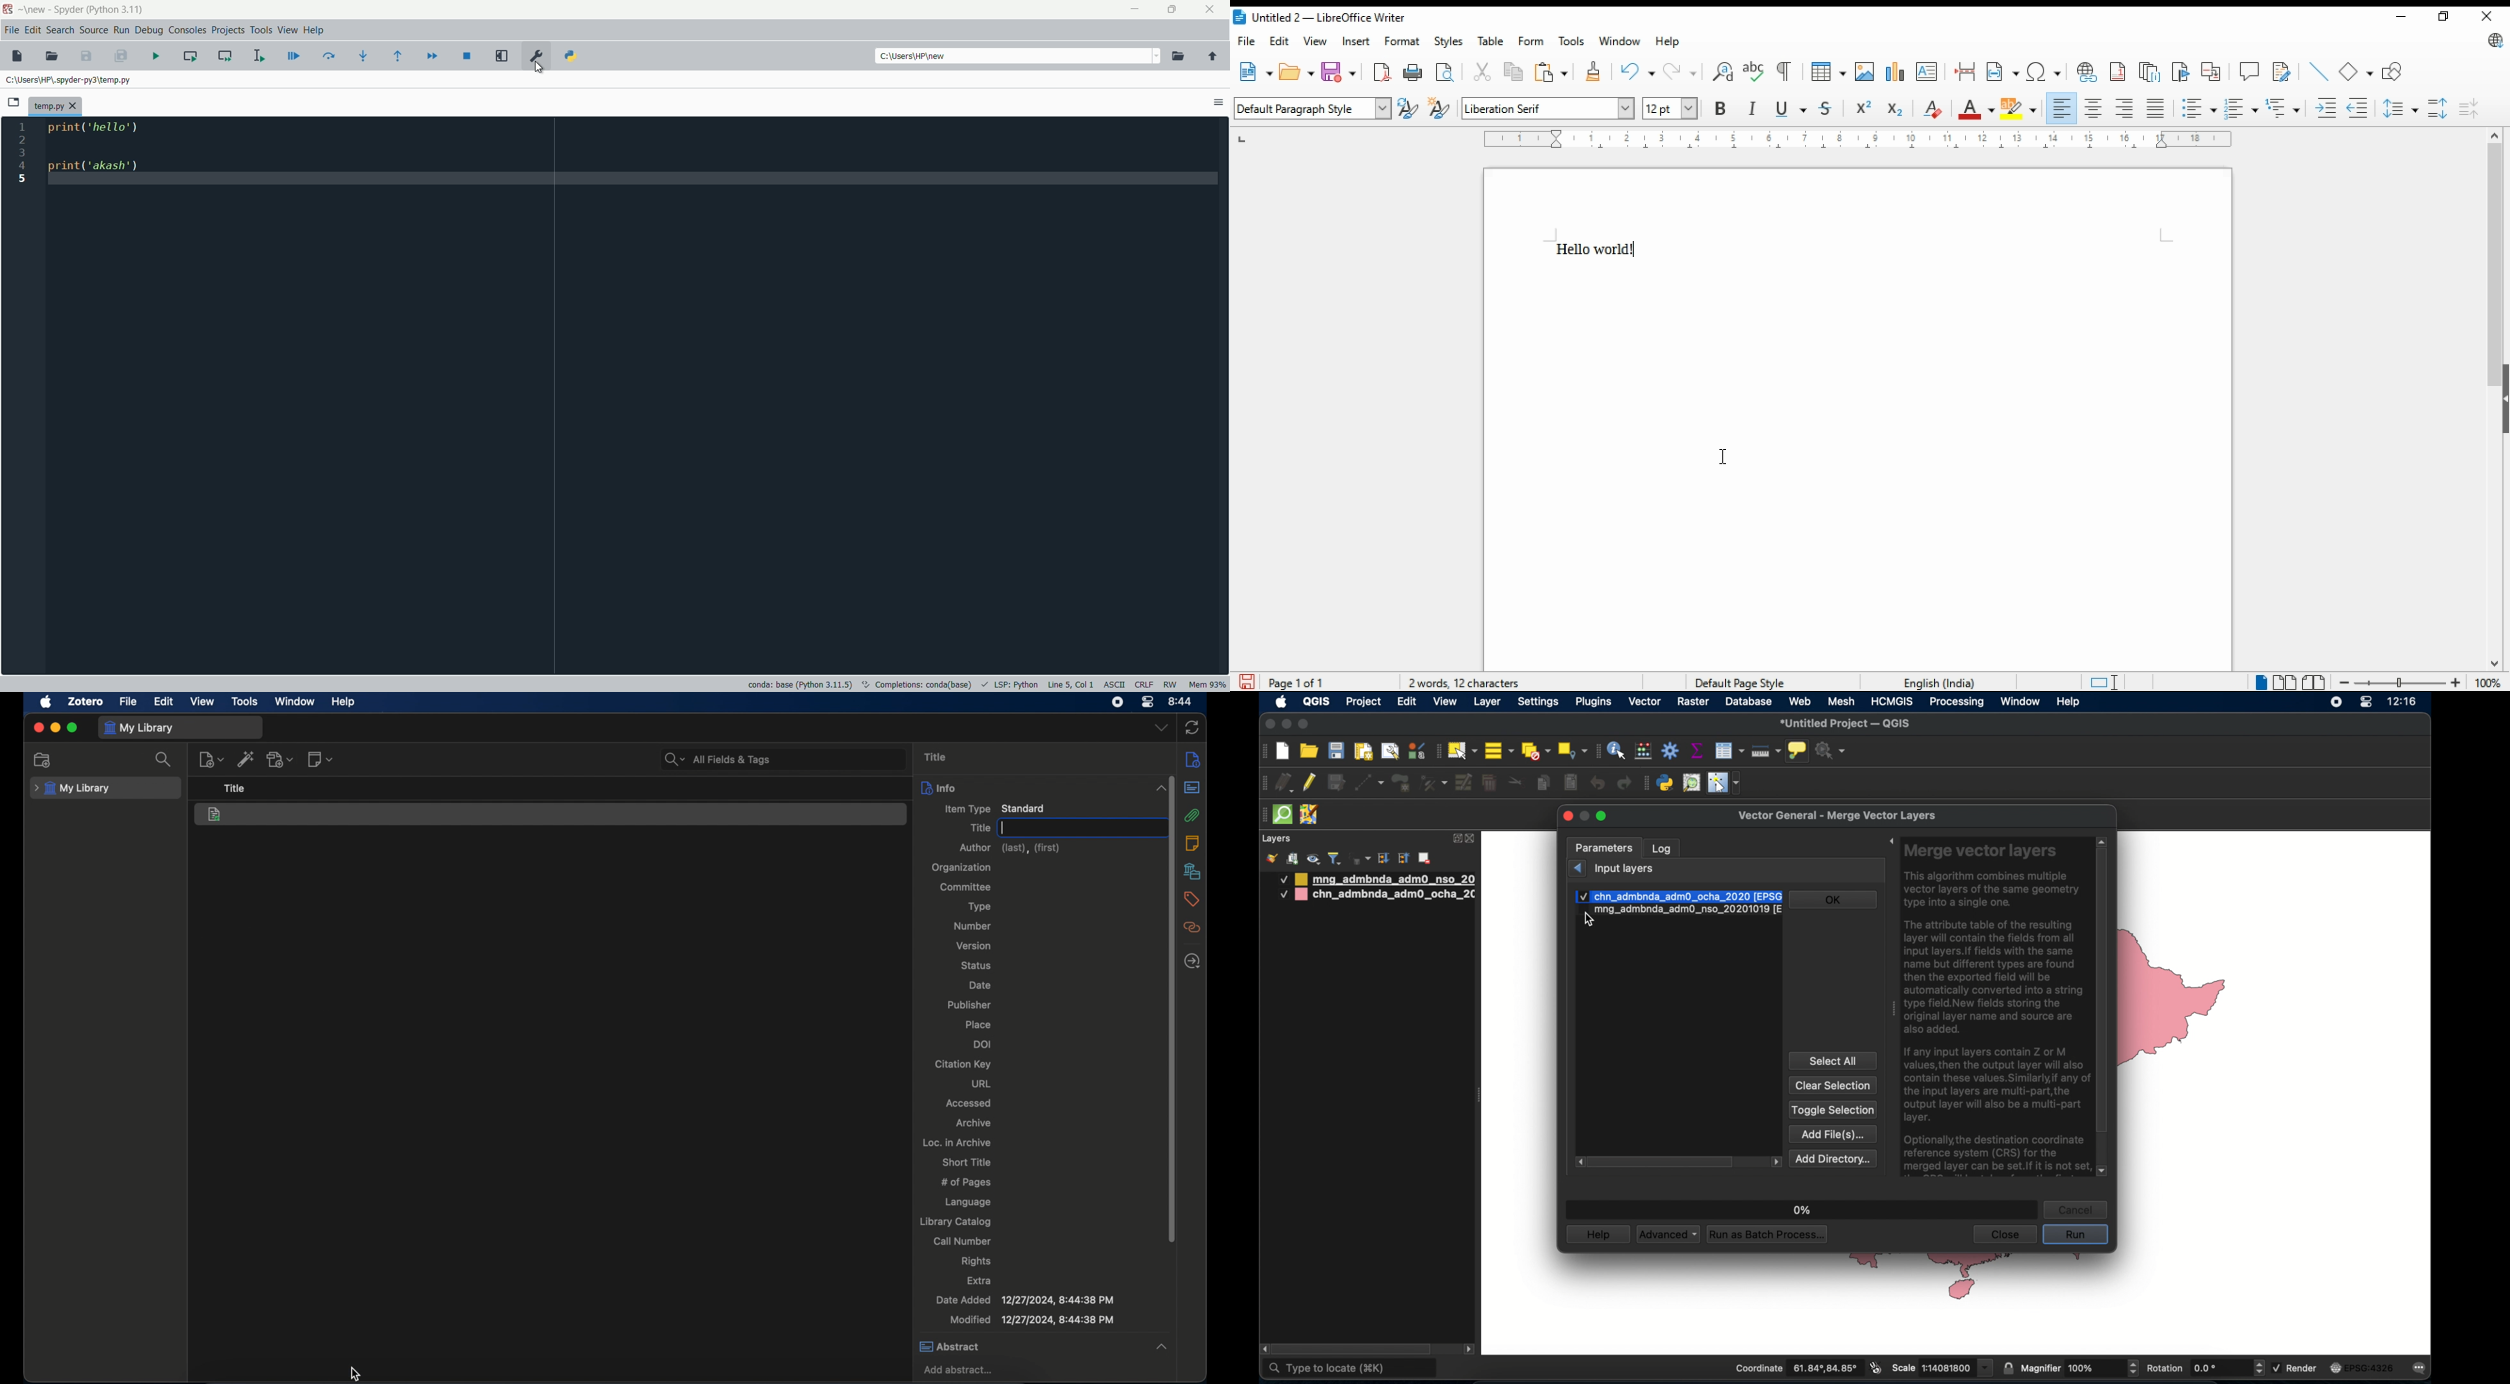 The height and width of the screenshot is (1400, 2520). I want to click on call number, so click(962, 1242).